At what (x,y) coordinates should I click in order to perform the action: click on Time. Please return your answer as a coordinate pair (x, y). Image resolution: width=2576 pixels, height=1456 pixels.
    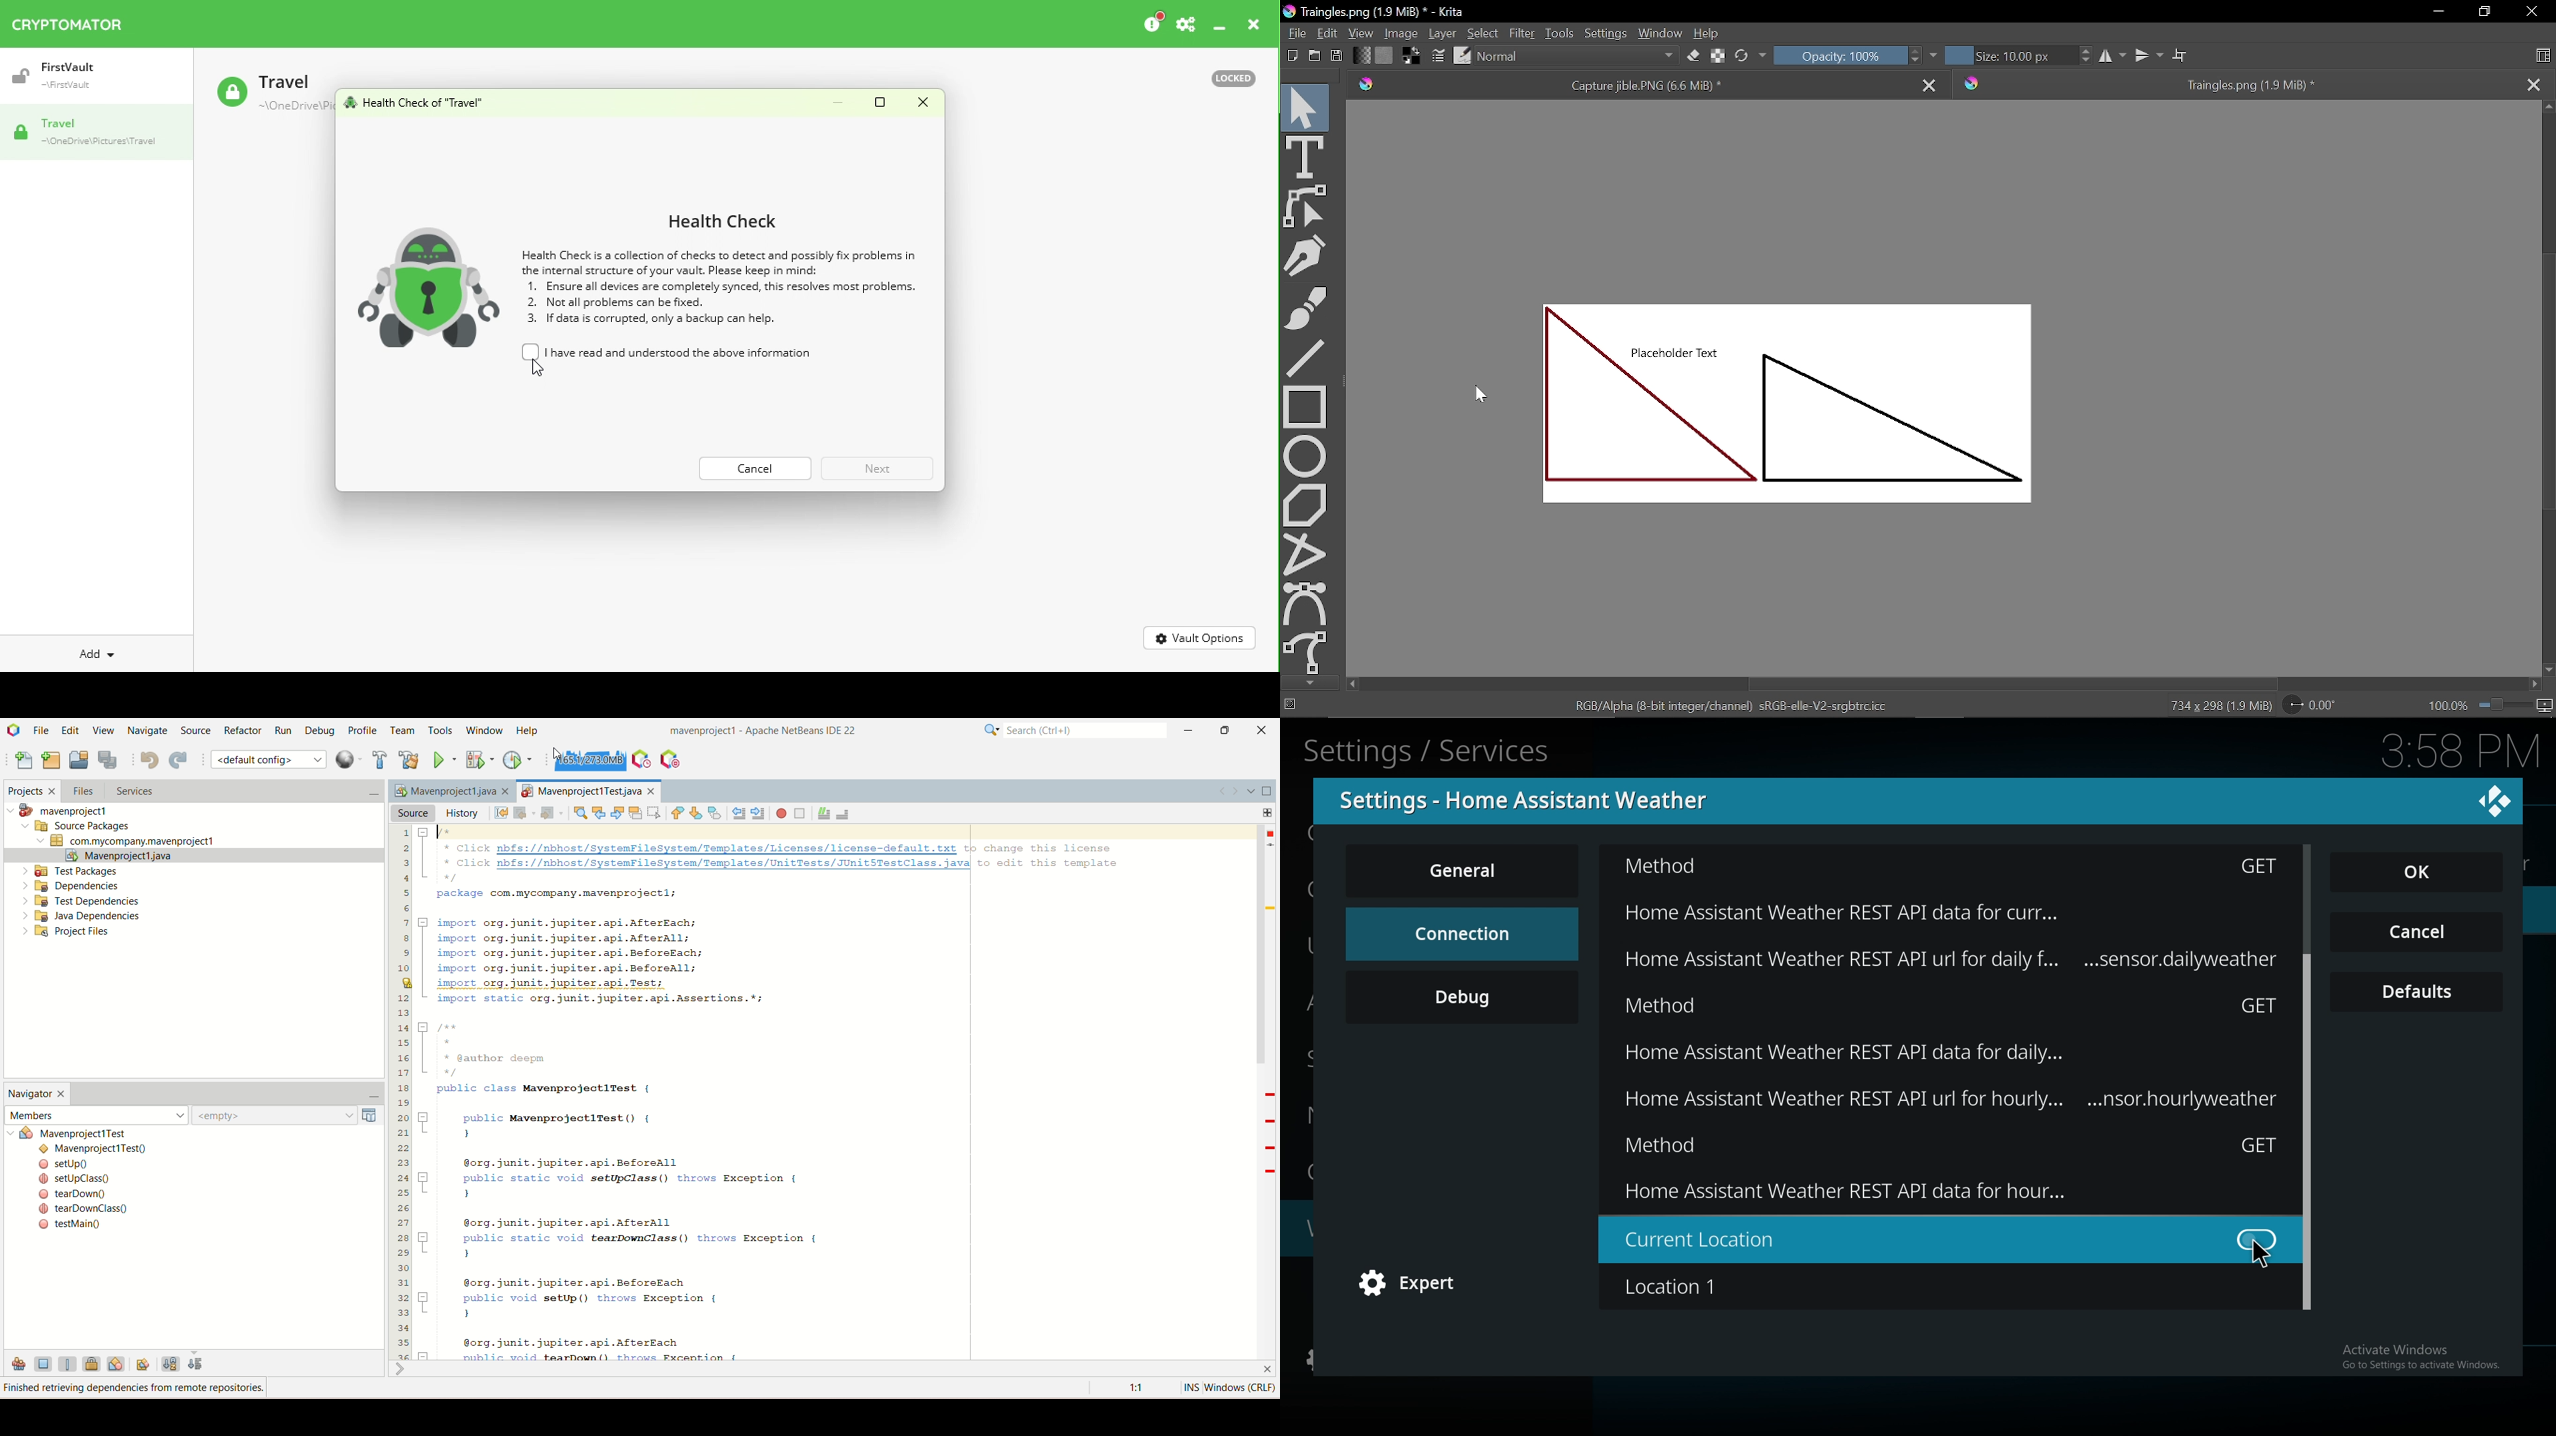
    Looking at the image, I should click on (2462, 749).